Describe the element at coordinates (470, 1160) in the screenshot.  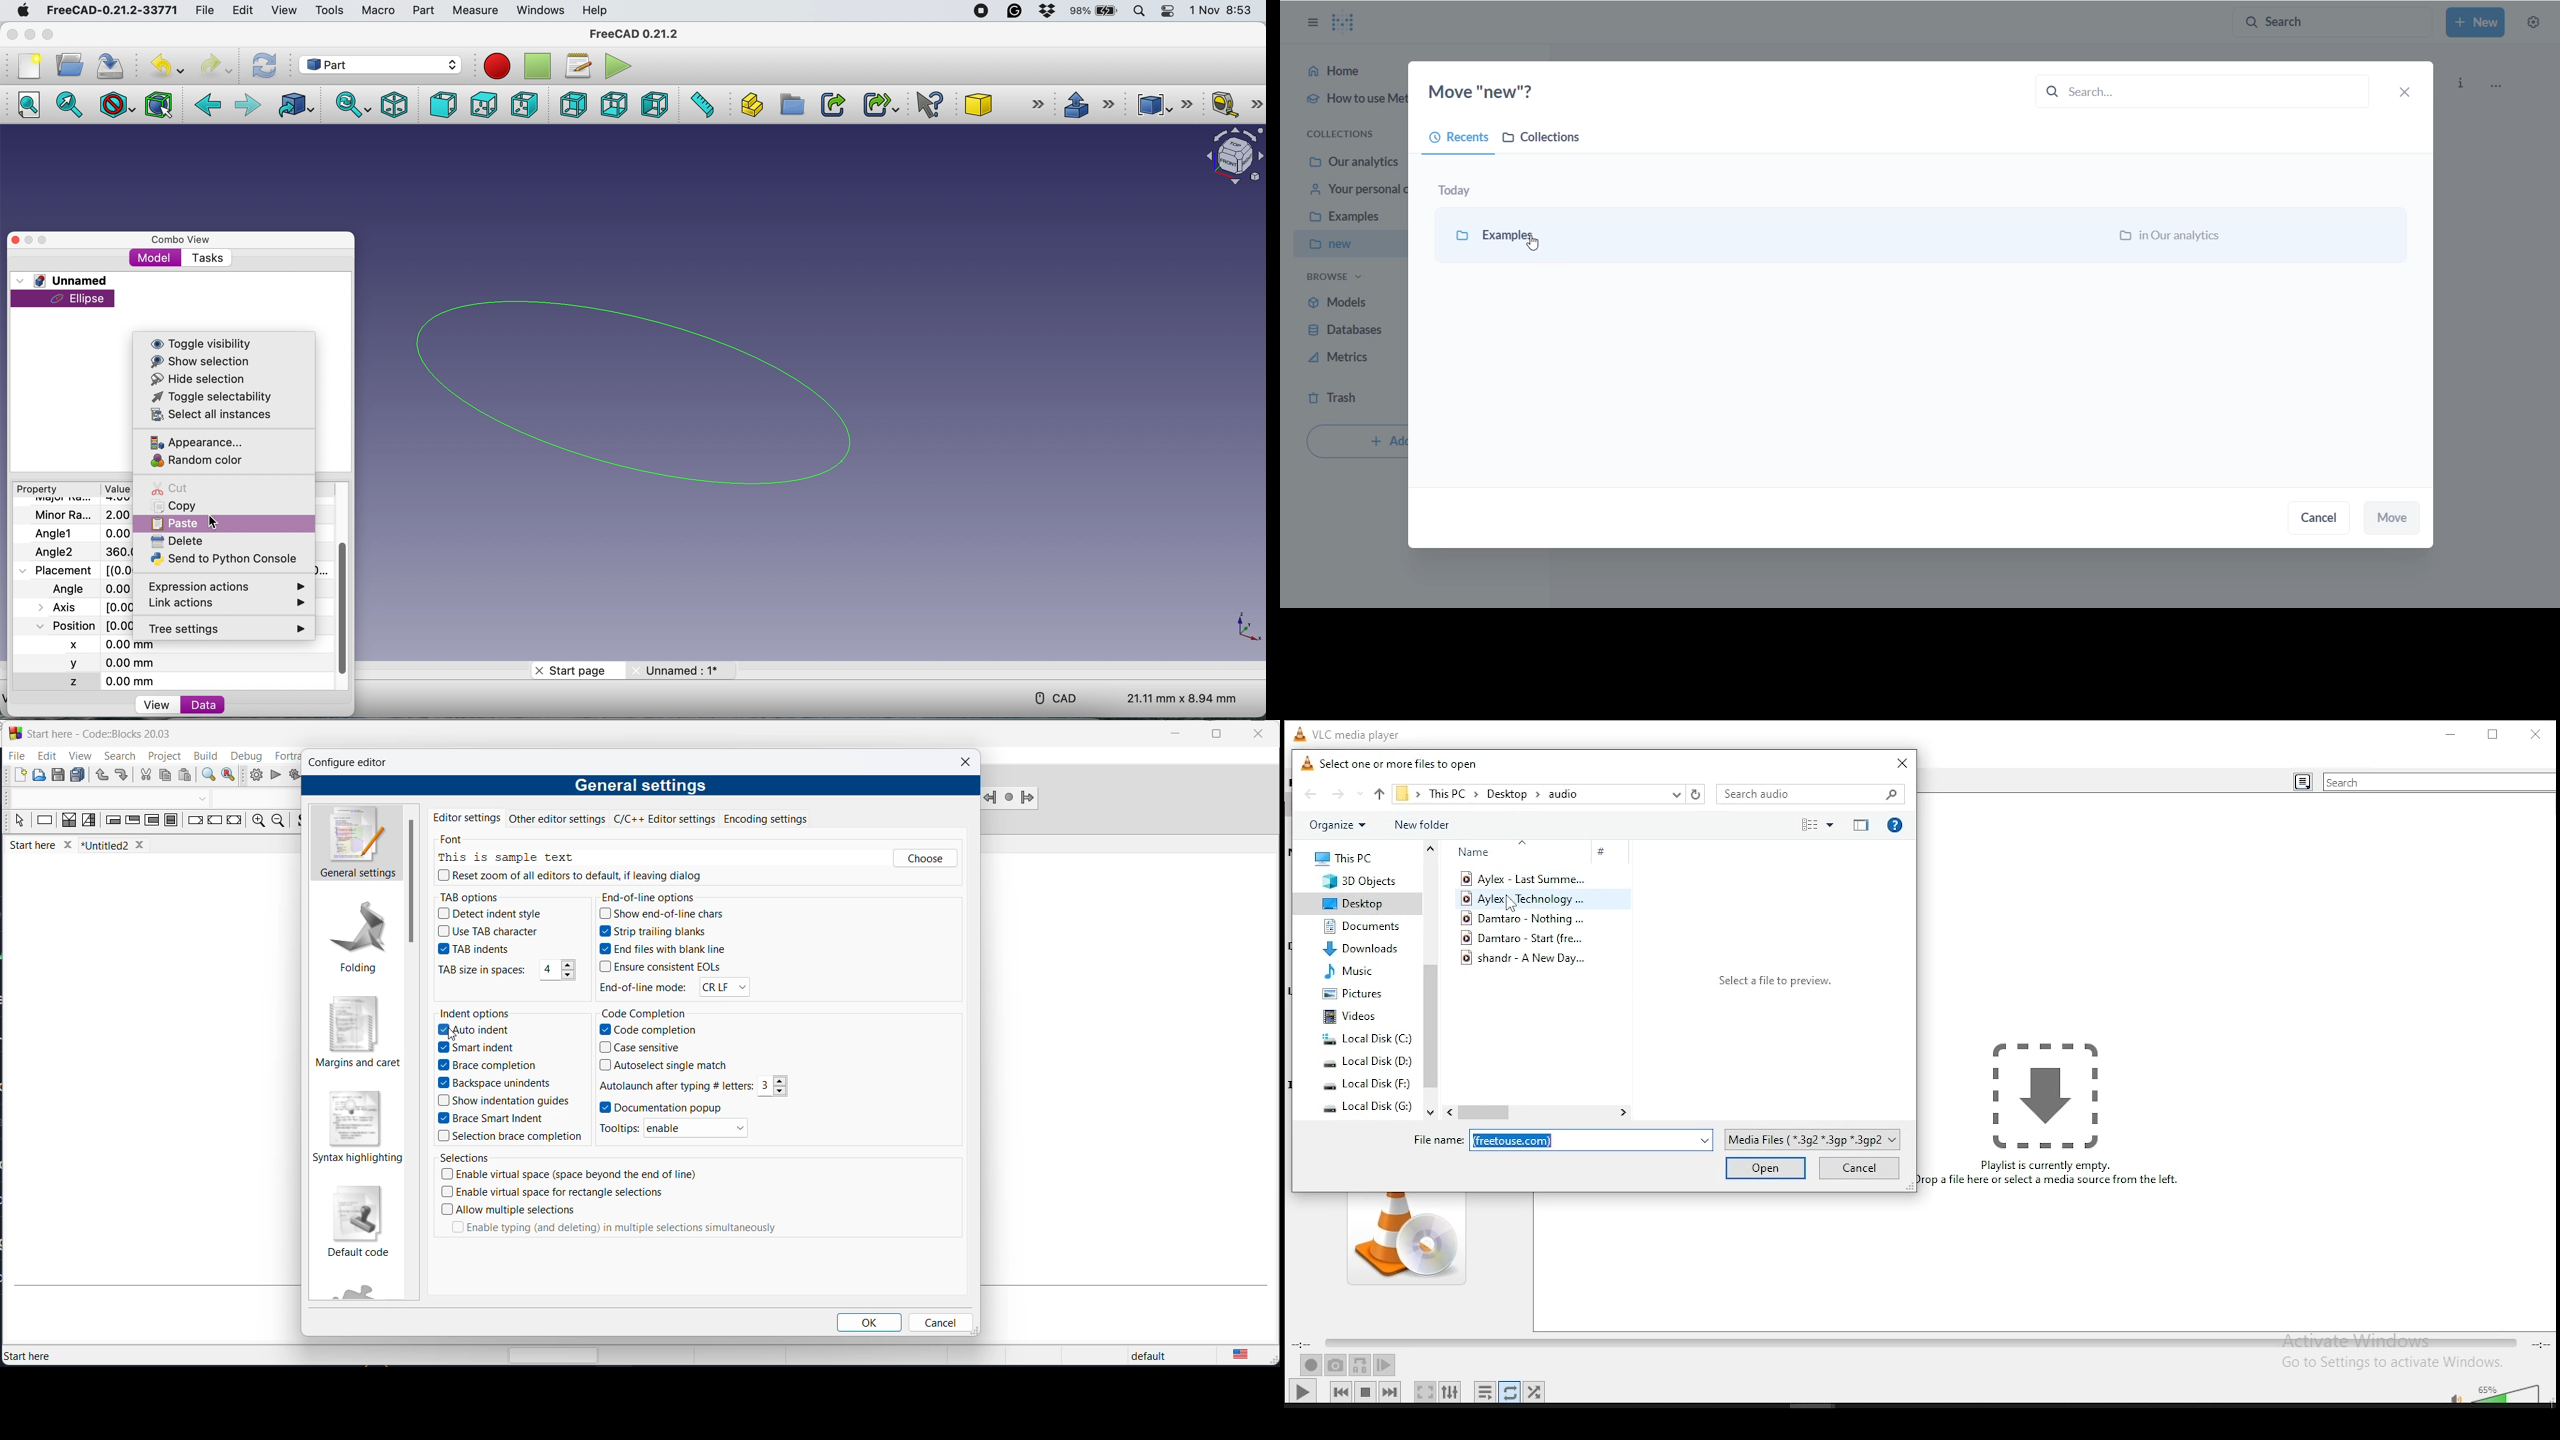
I see `selections` at that location.